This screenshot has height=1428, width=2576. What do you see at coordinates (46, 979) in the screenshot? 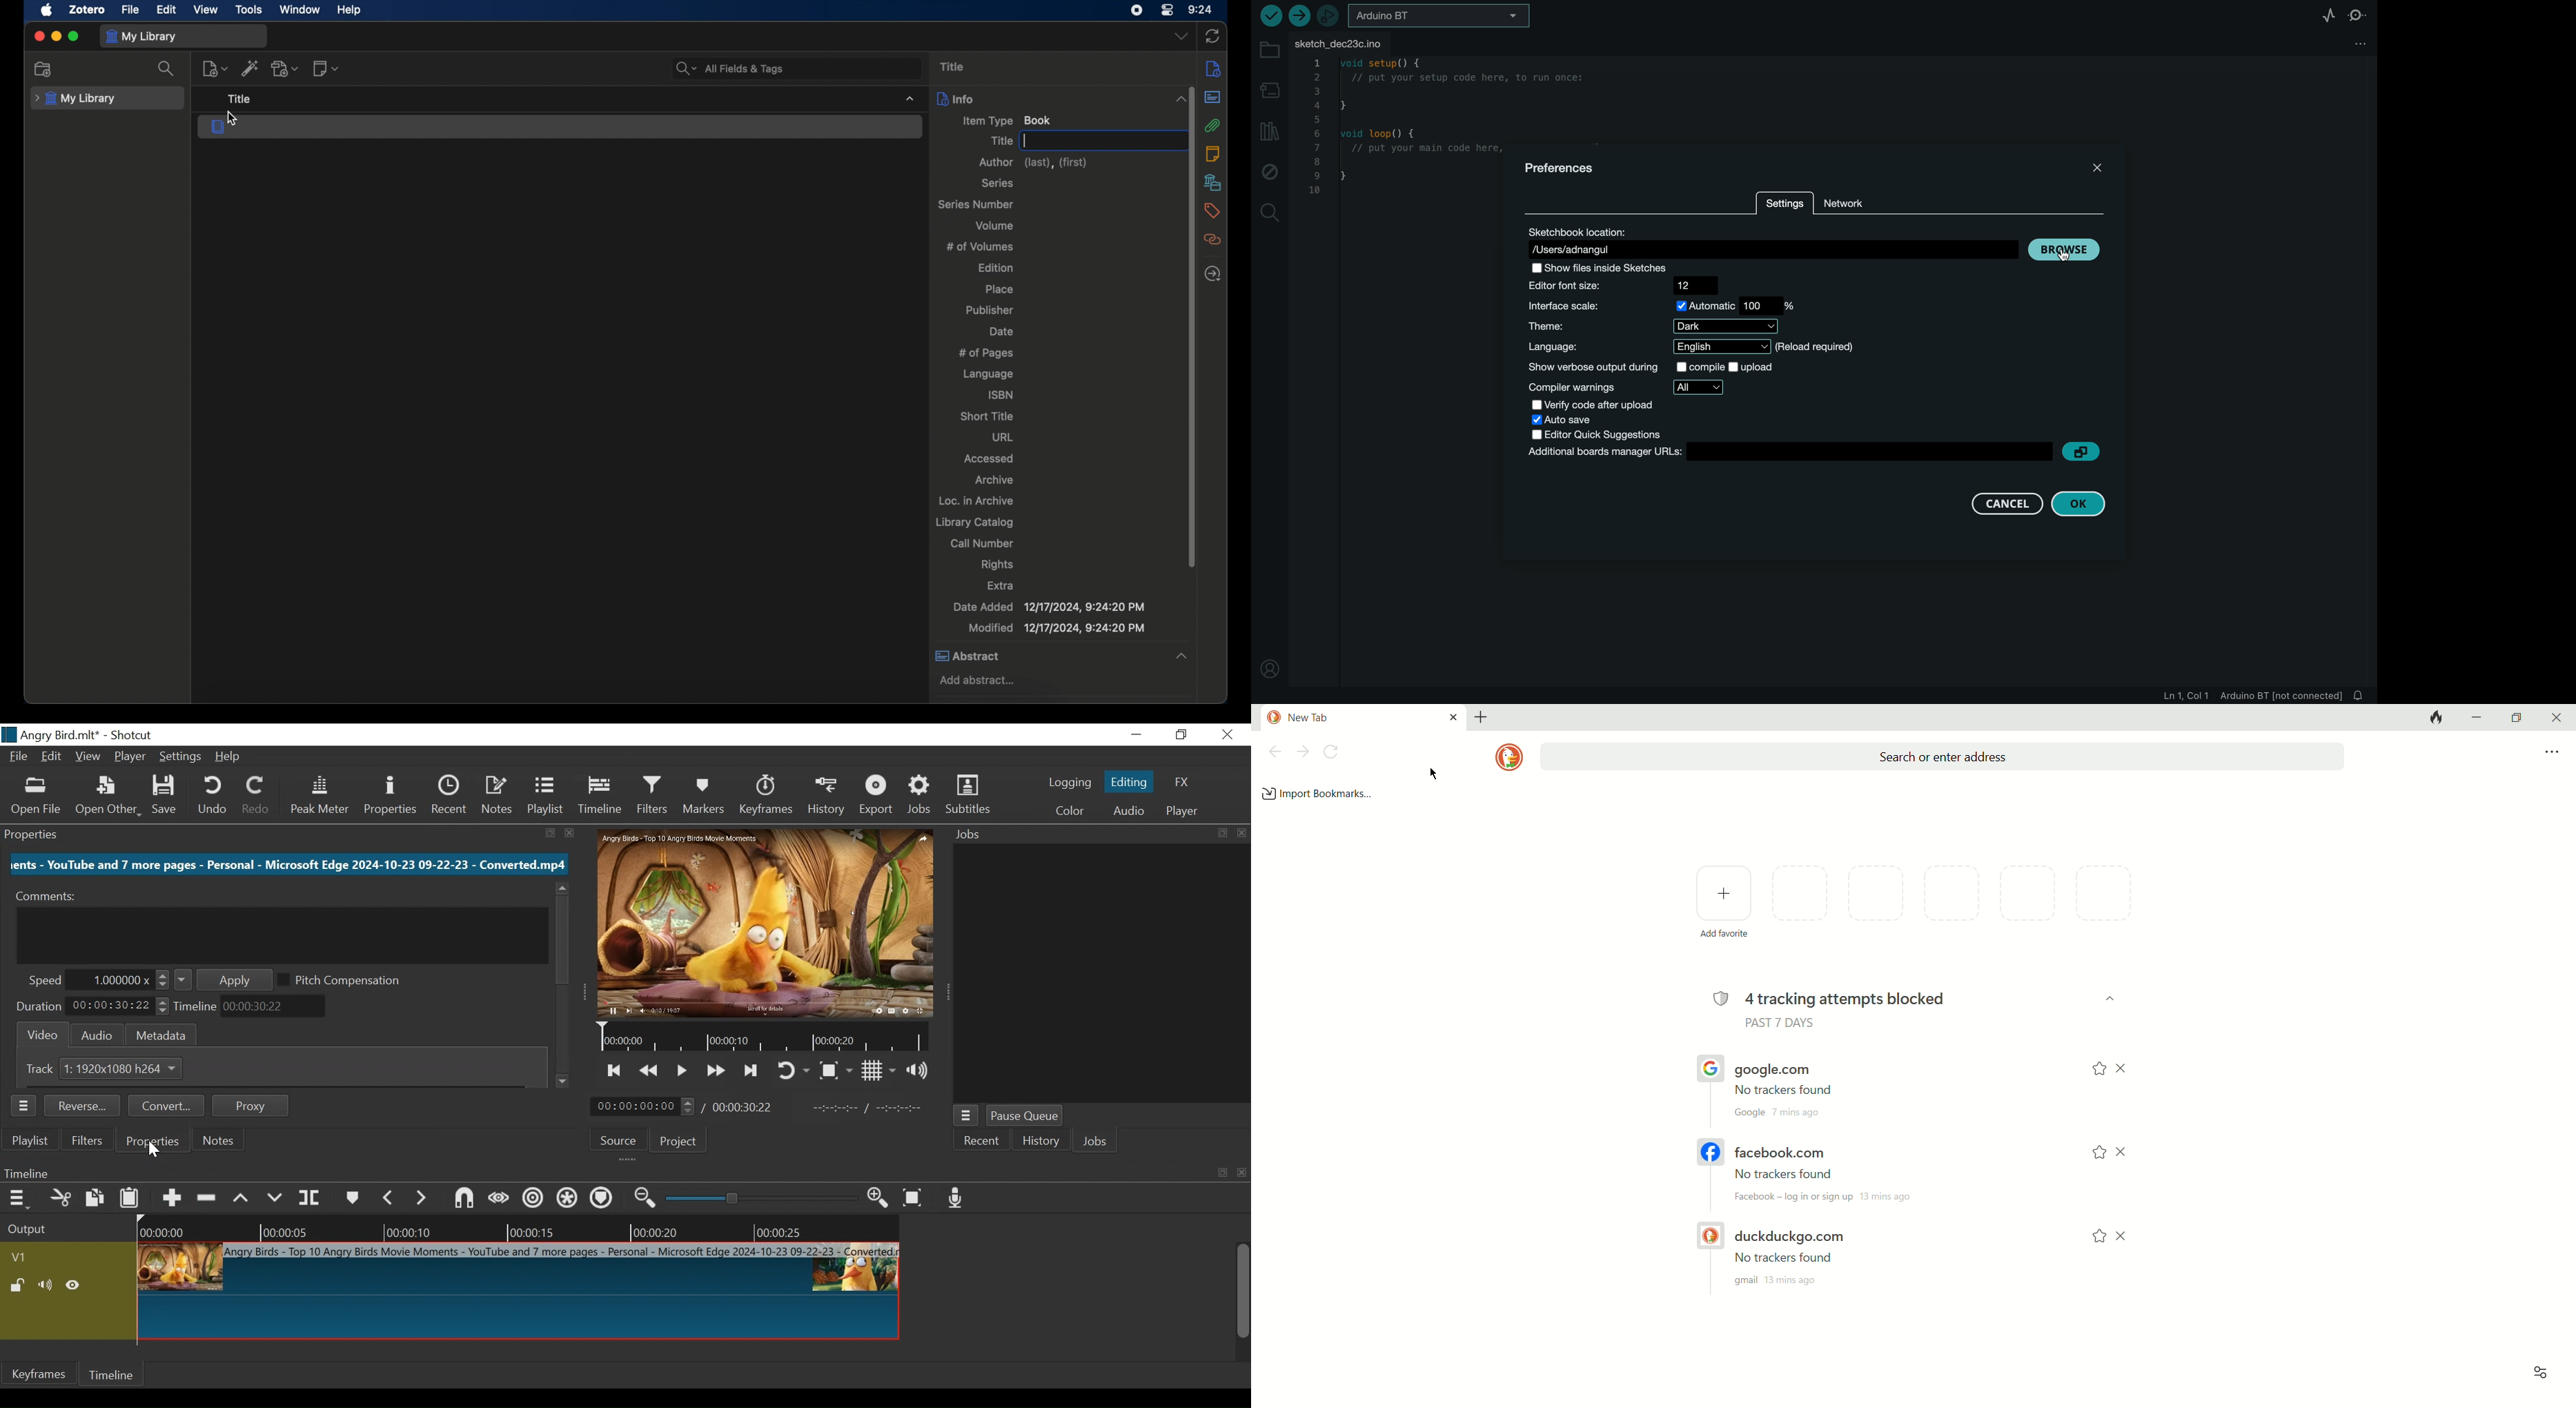
I see `Speed` at bounding box center [46, 979].